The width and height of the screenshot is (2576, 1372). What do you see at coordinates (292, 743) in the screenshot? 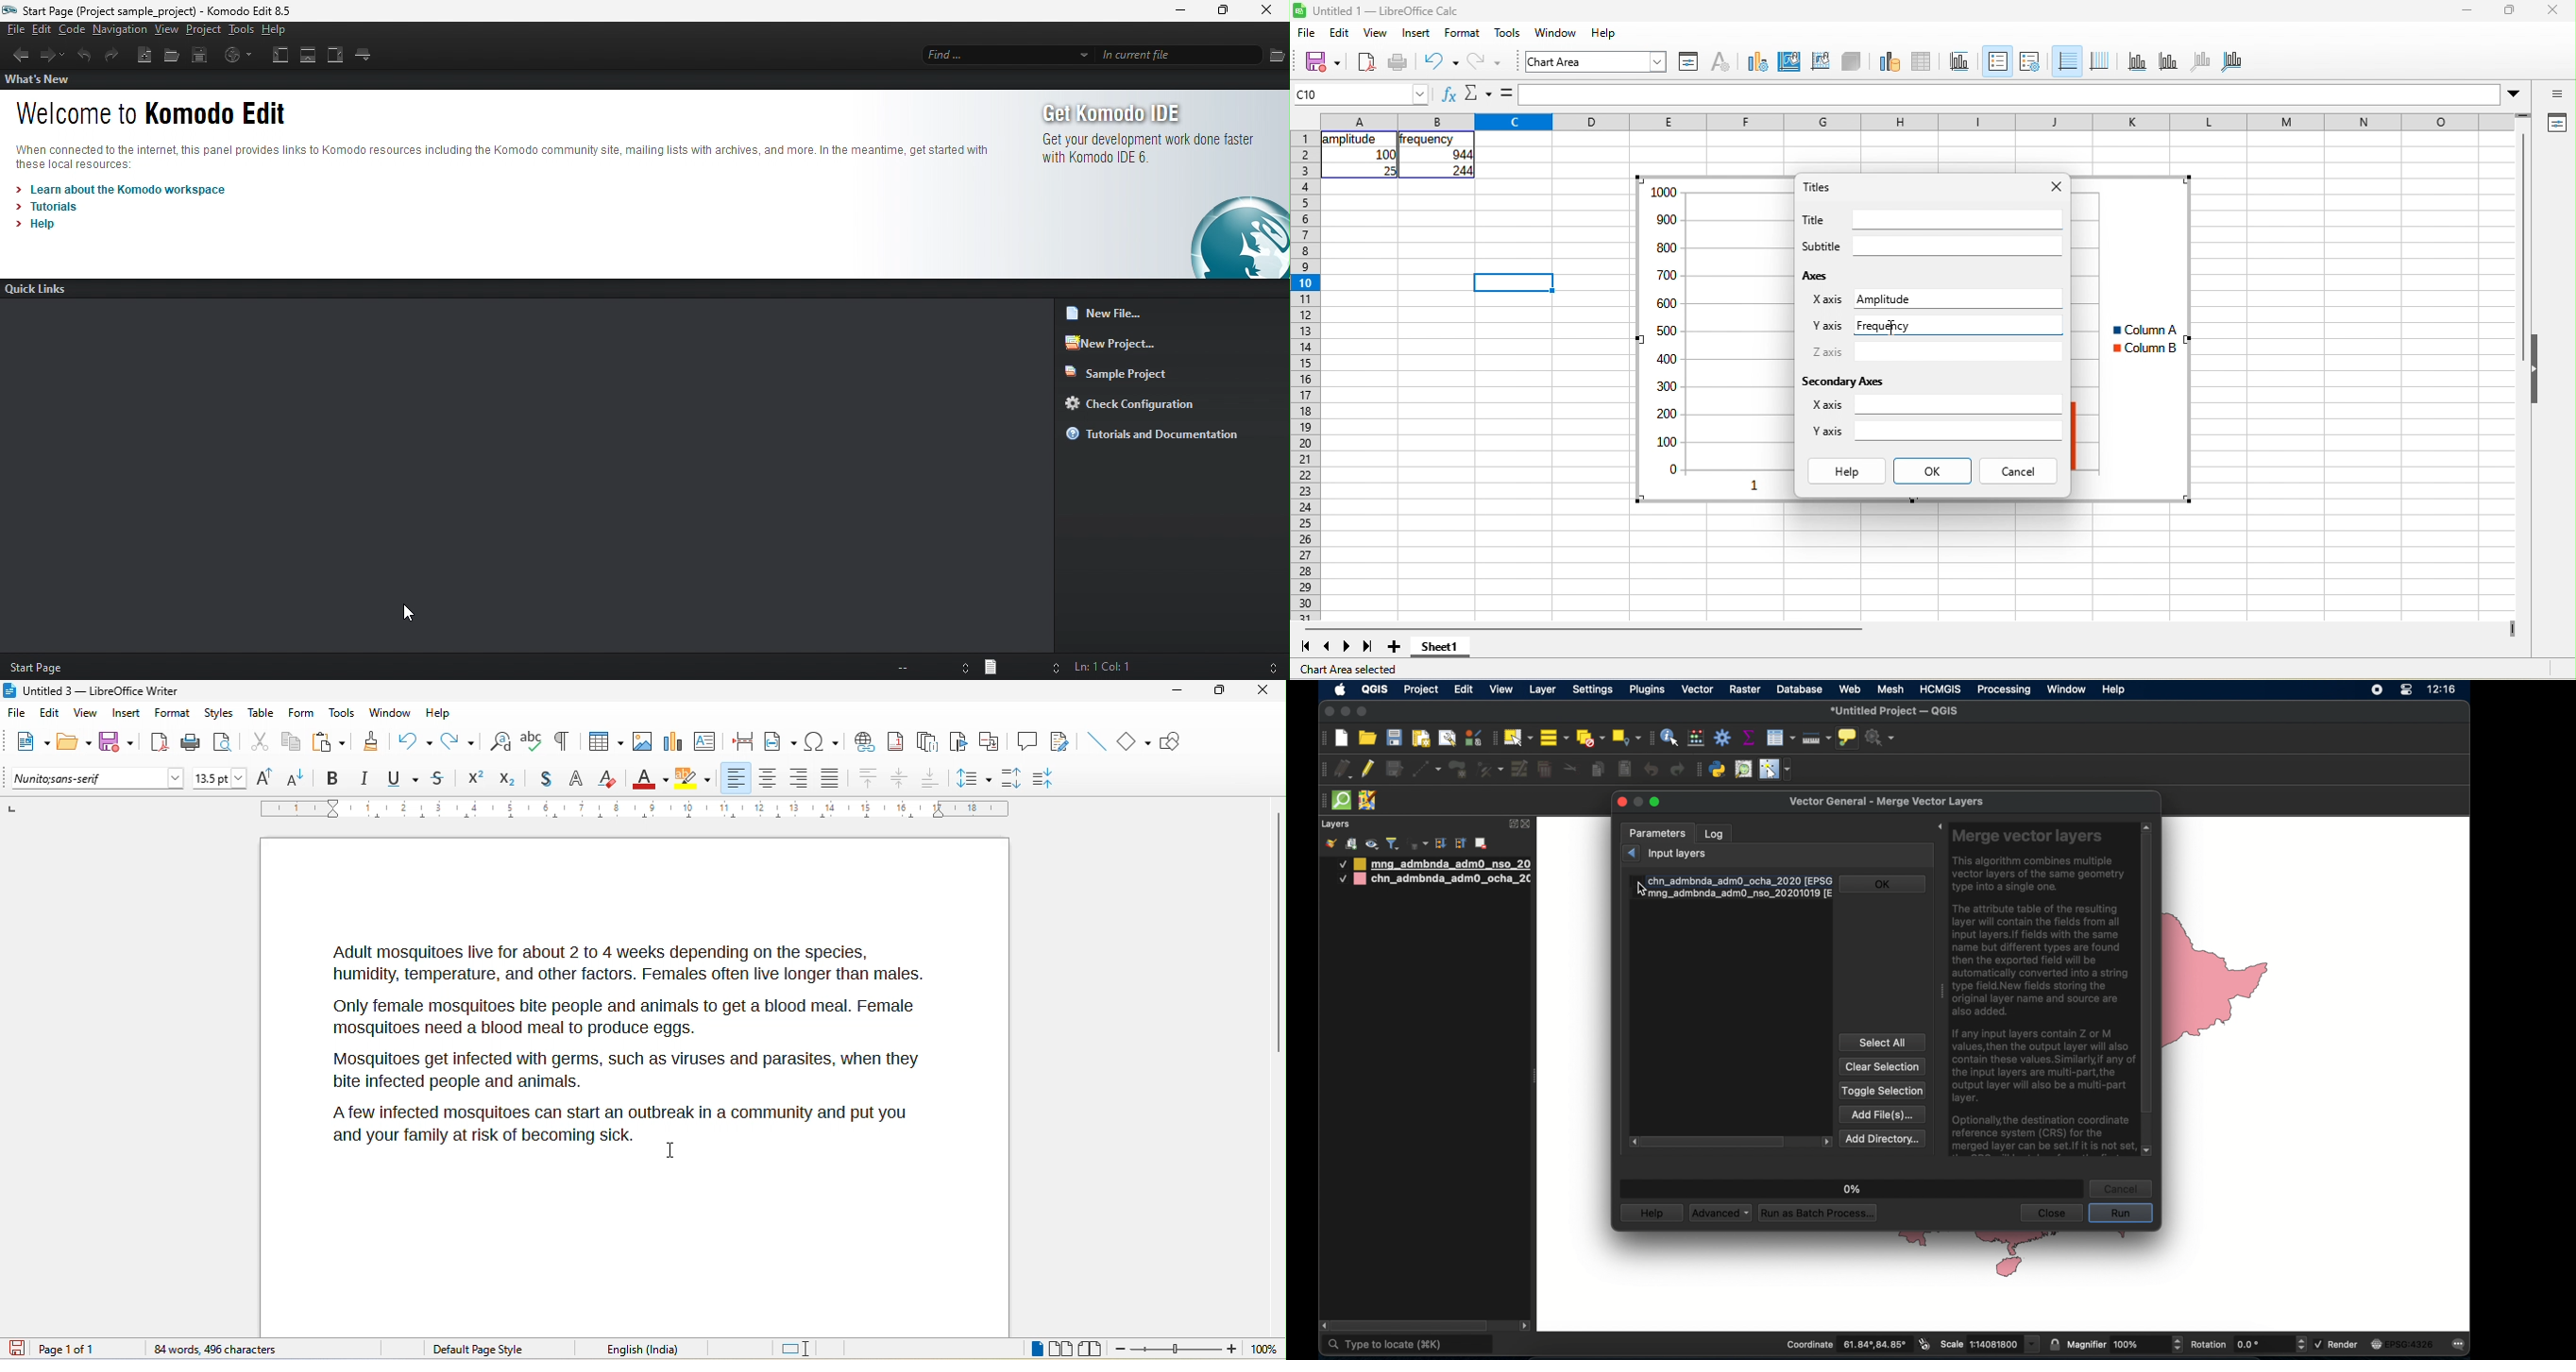
I see `copy` at bounding box center [292, 743].